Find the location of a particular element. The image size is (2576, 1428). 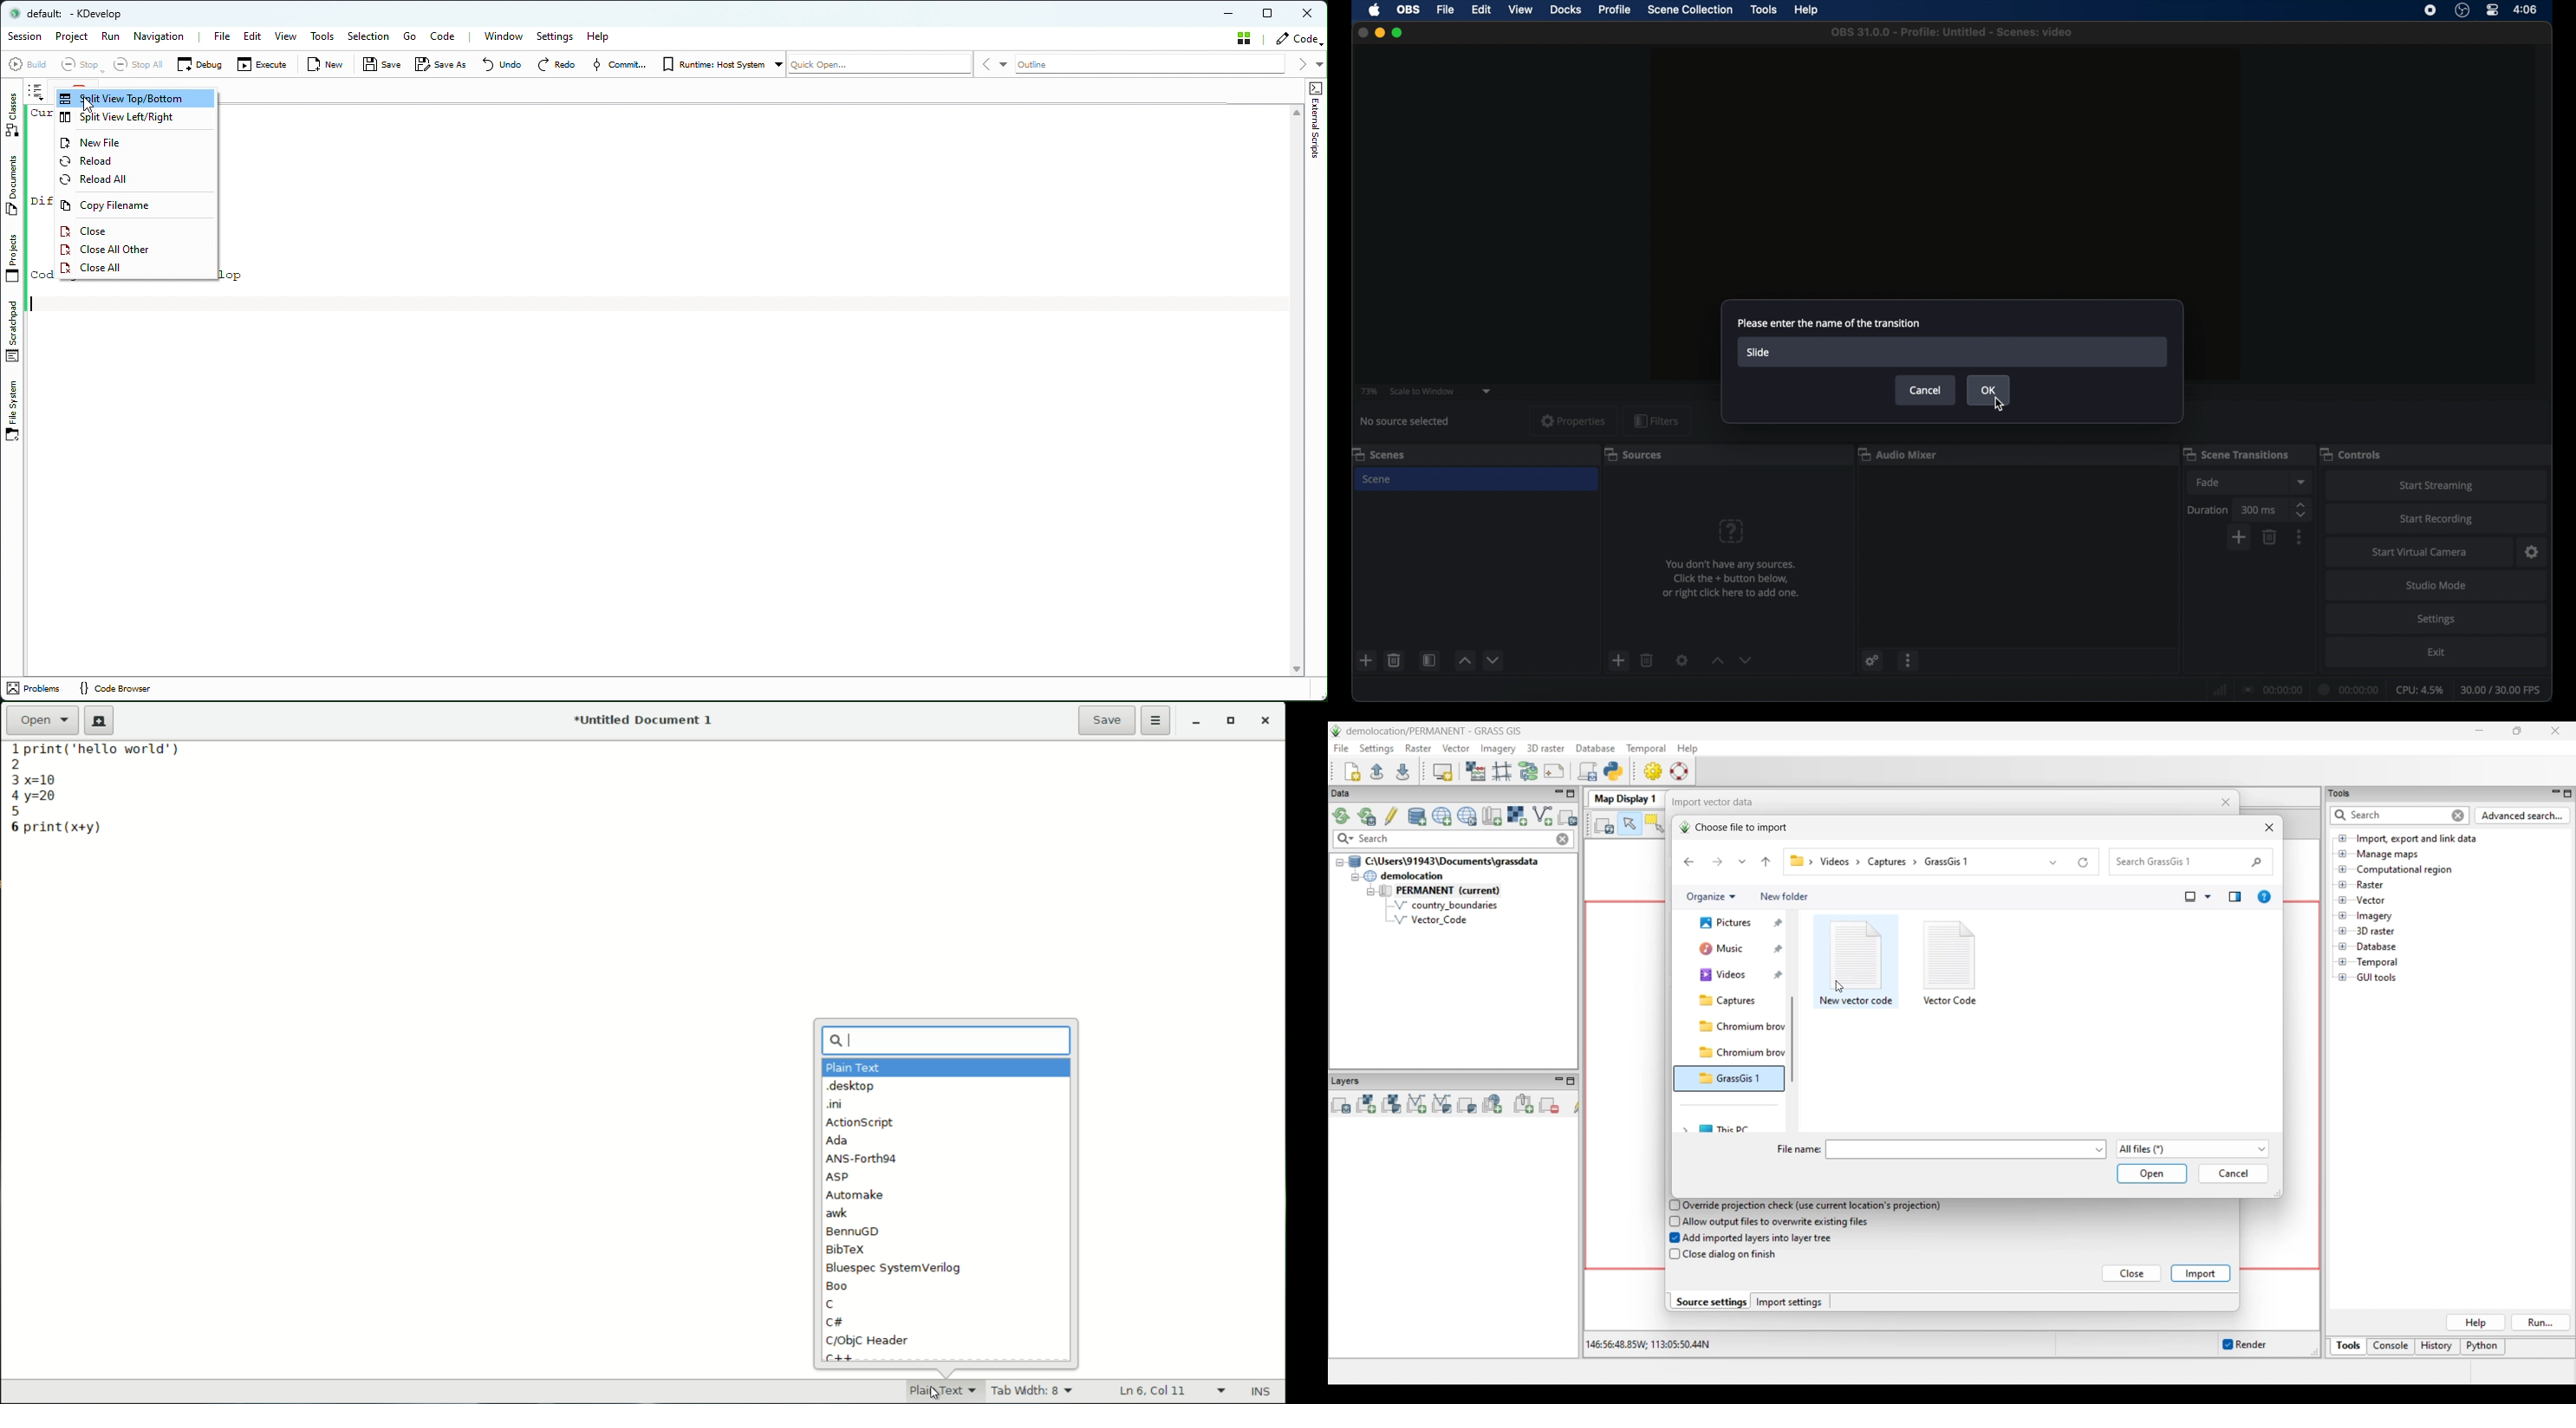

preview is located at coordinates (1945, 173).